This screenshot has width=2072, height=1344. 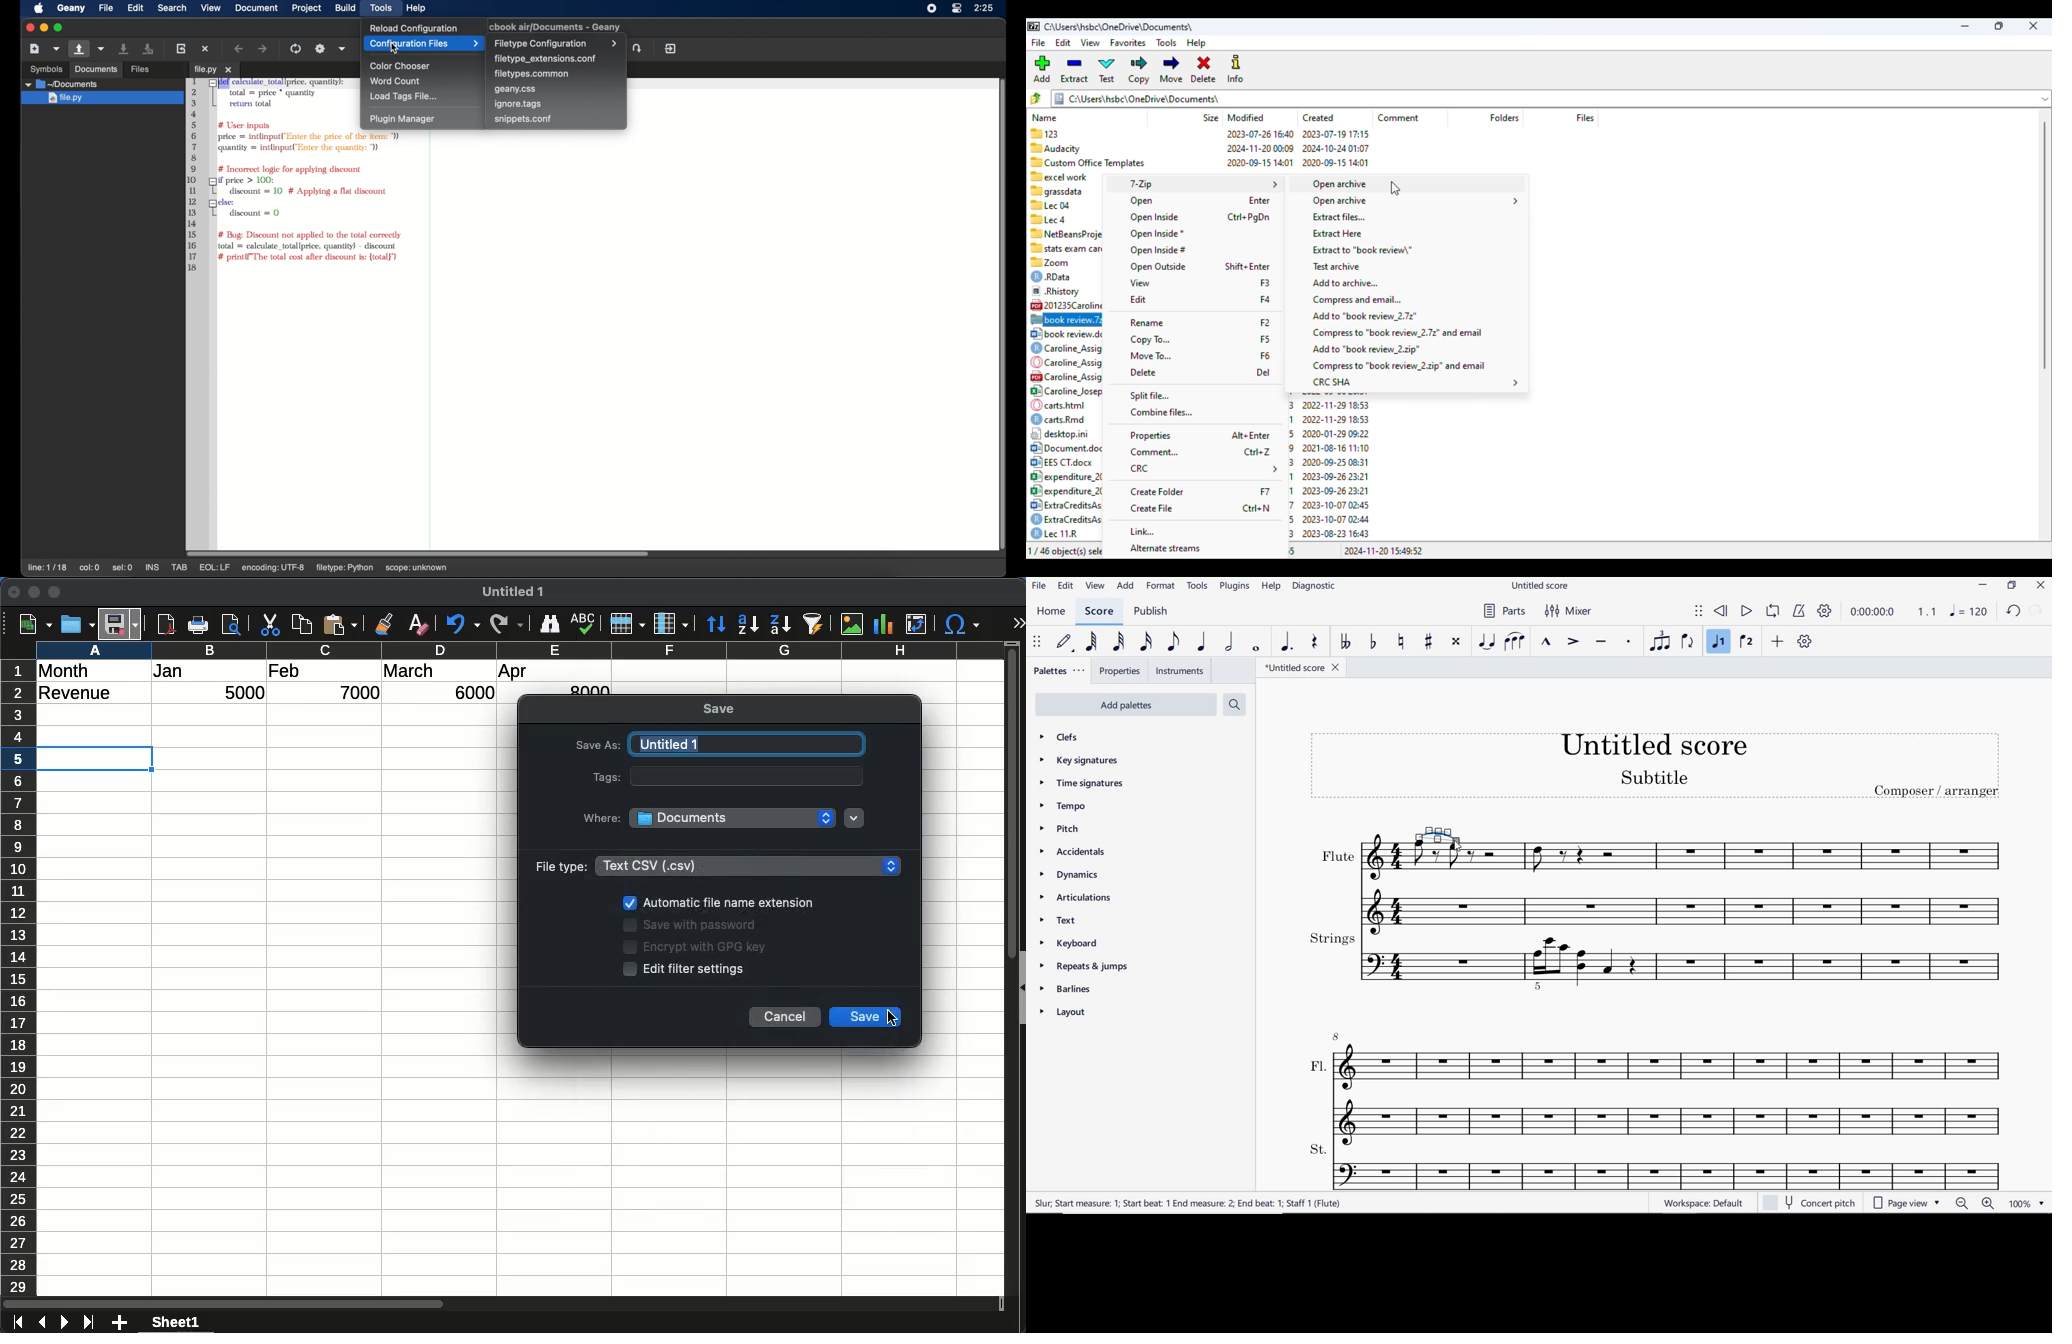 I want to click on Checkbox, so click(x=631, y=969).